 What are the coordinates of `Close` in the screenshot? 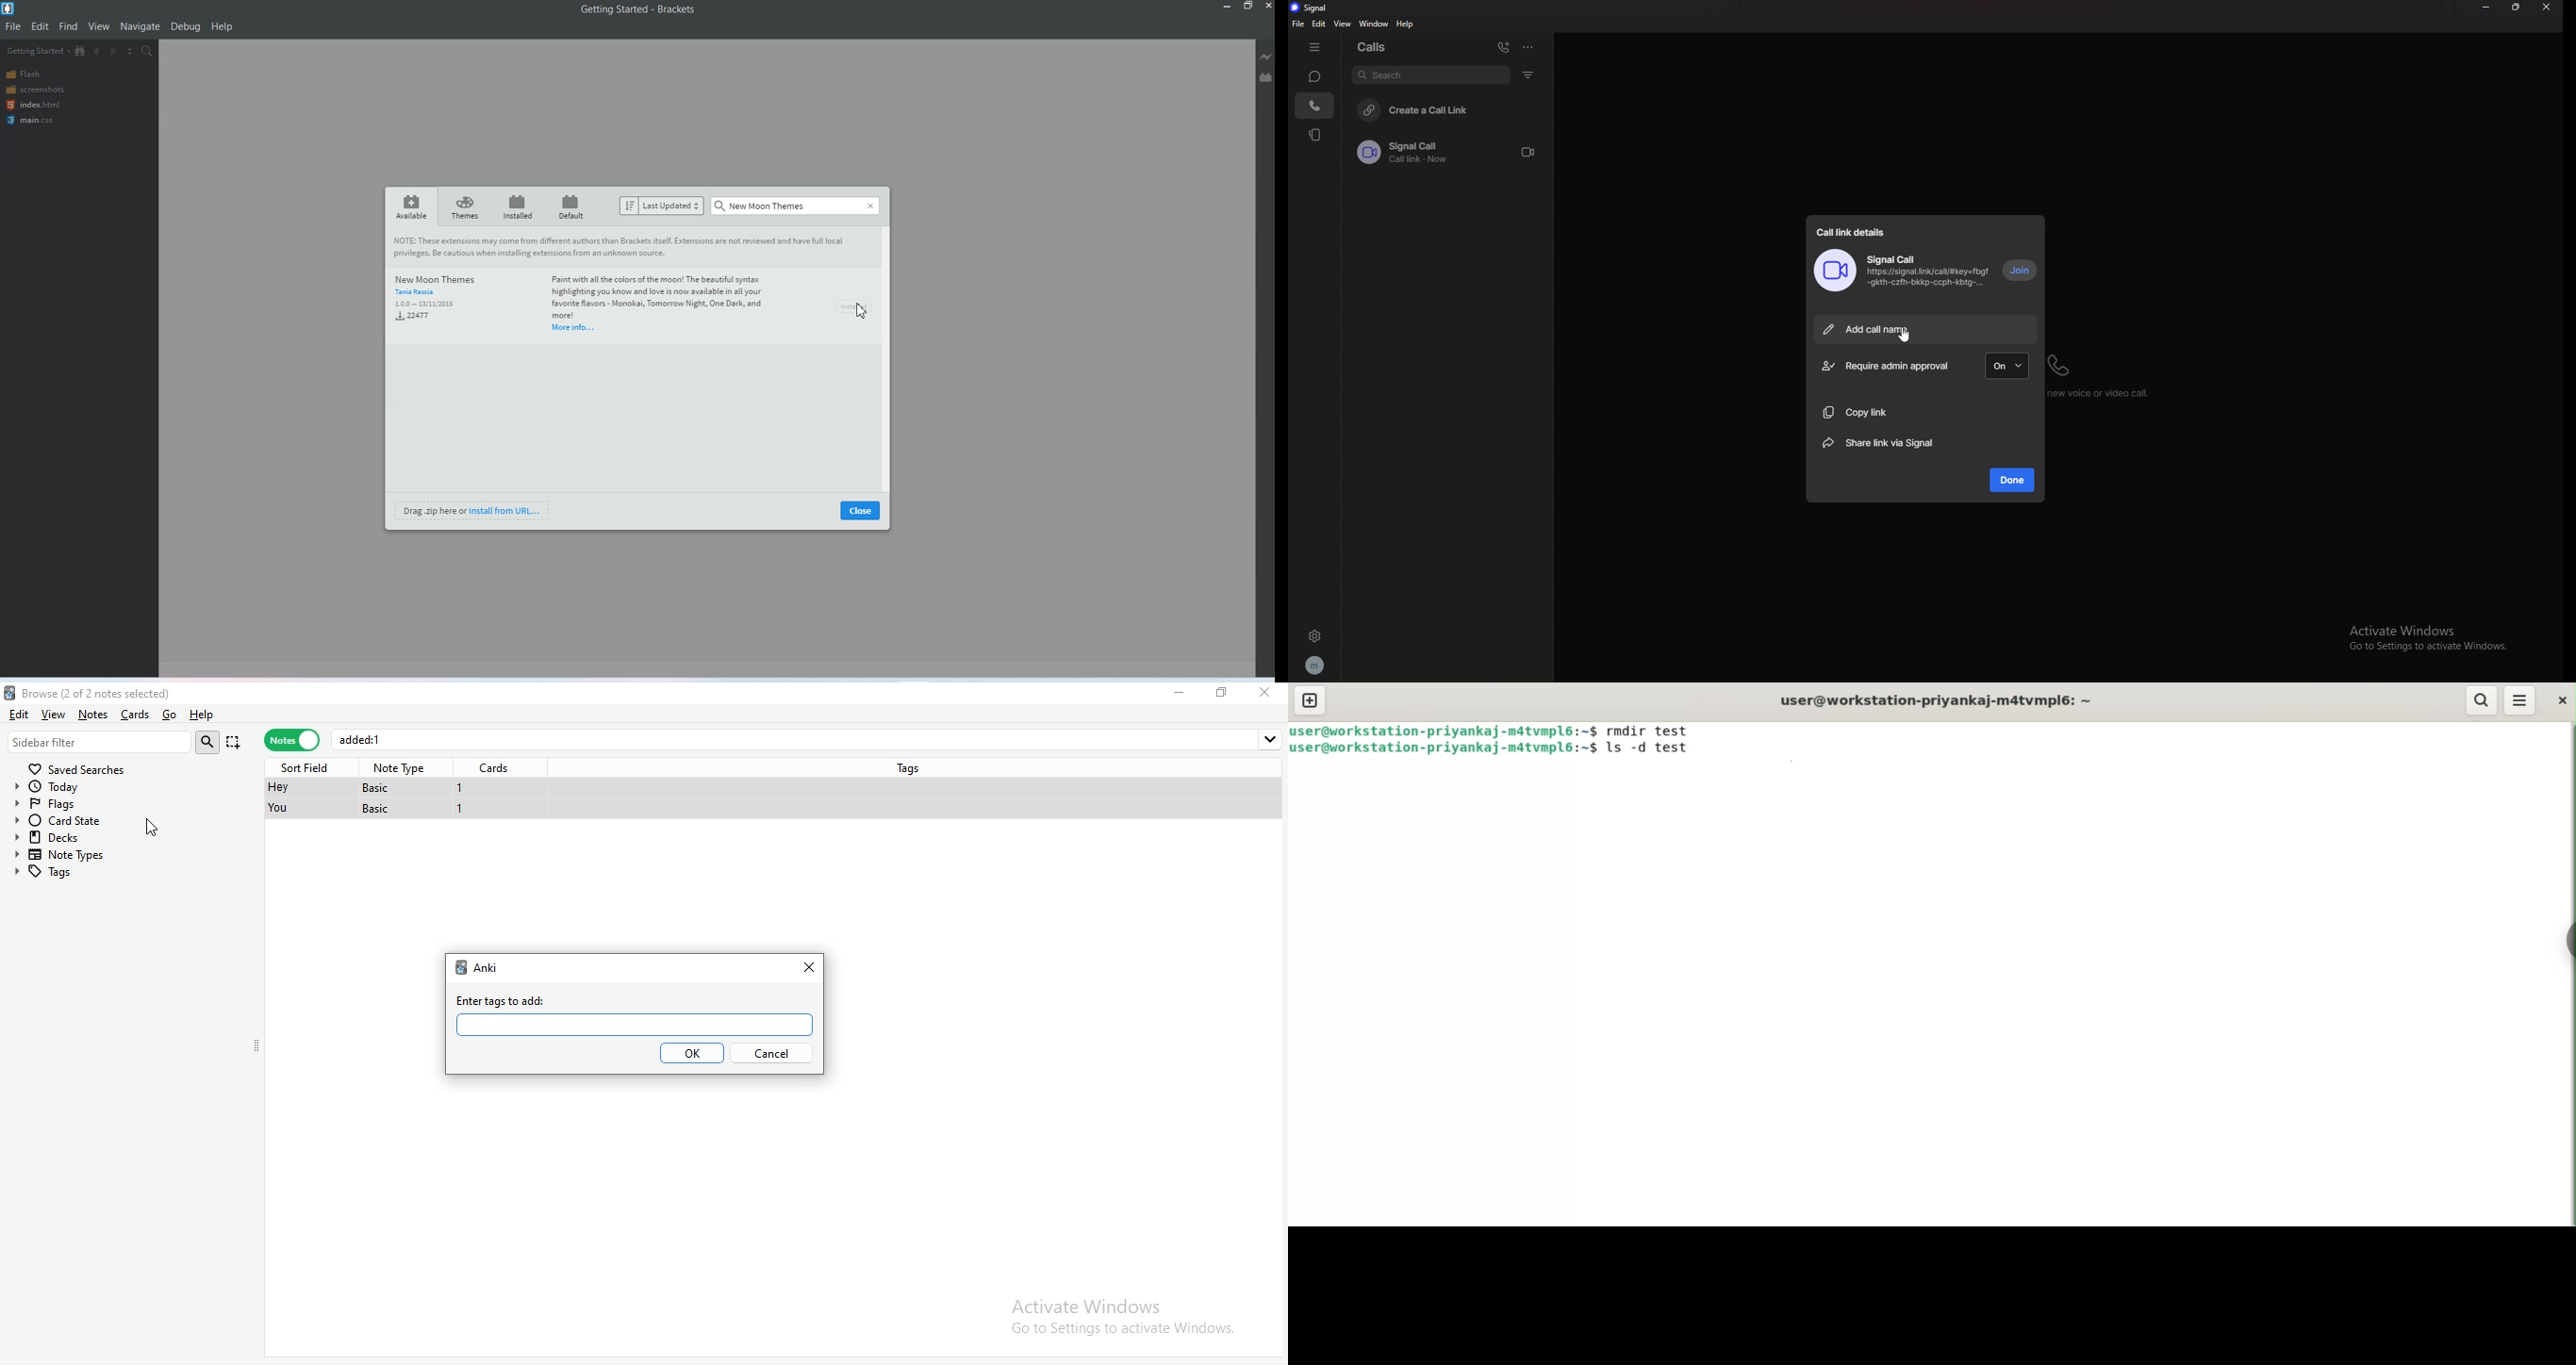 It's located at (1267, 7).